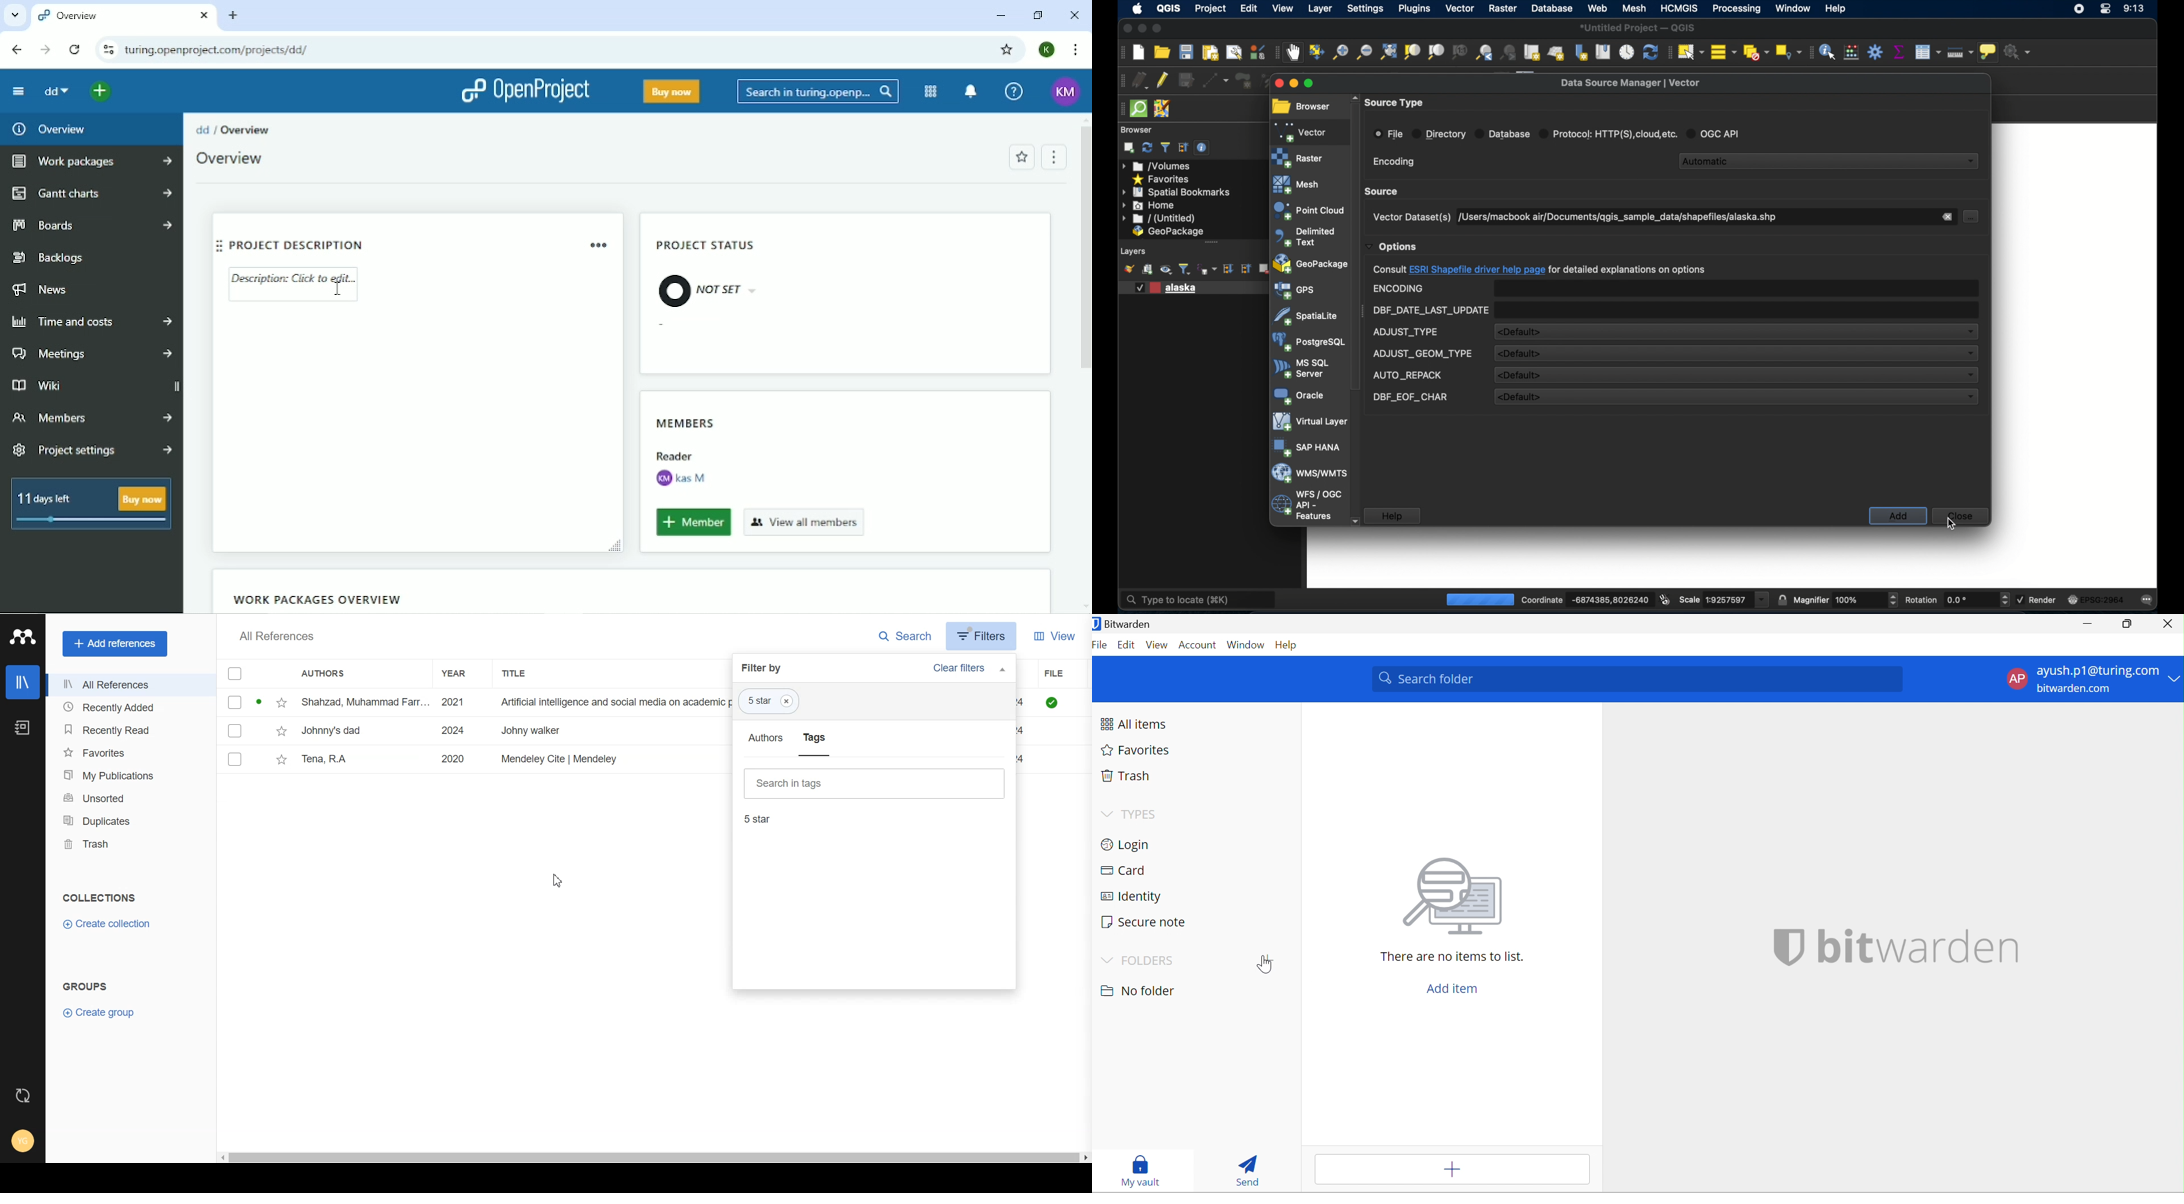  What do you see at coordinates (1130, 899) in the screenshot?
I see `Identity` at bounding box center [1130, 899].